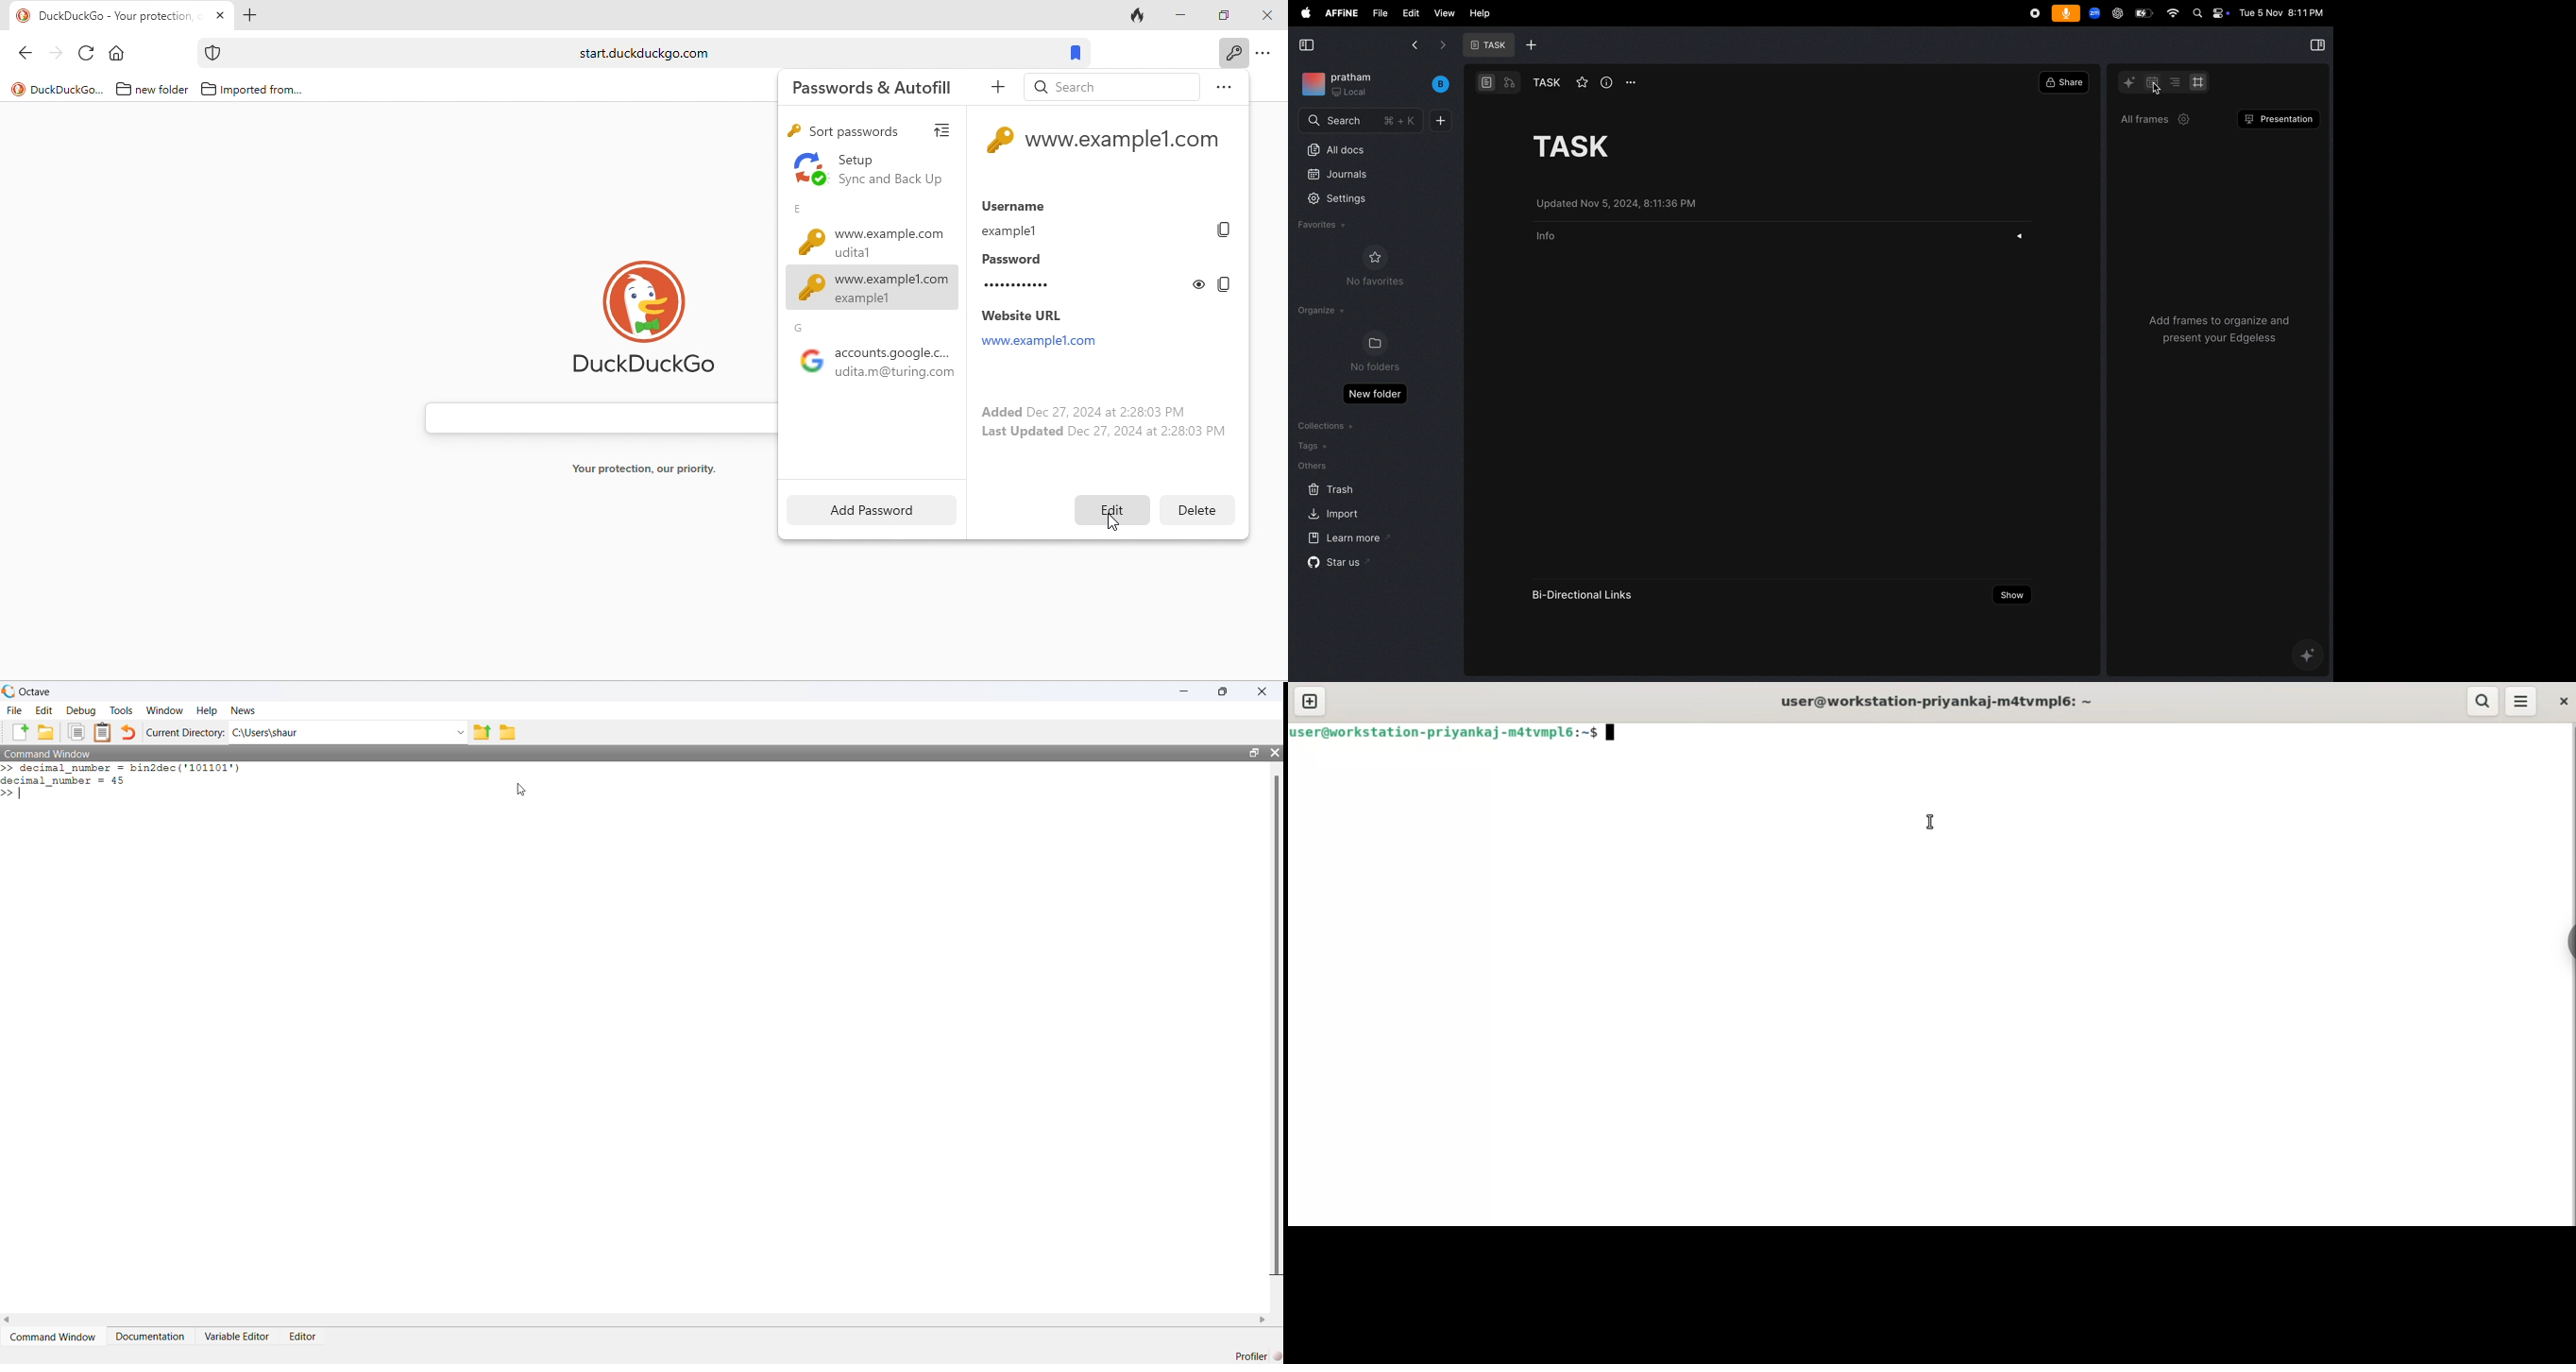 The height and width of the screenshot is (1372, 2576). I want to click on add new tab, so click(252, 15).